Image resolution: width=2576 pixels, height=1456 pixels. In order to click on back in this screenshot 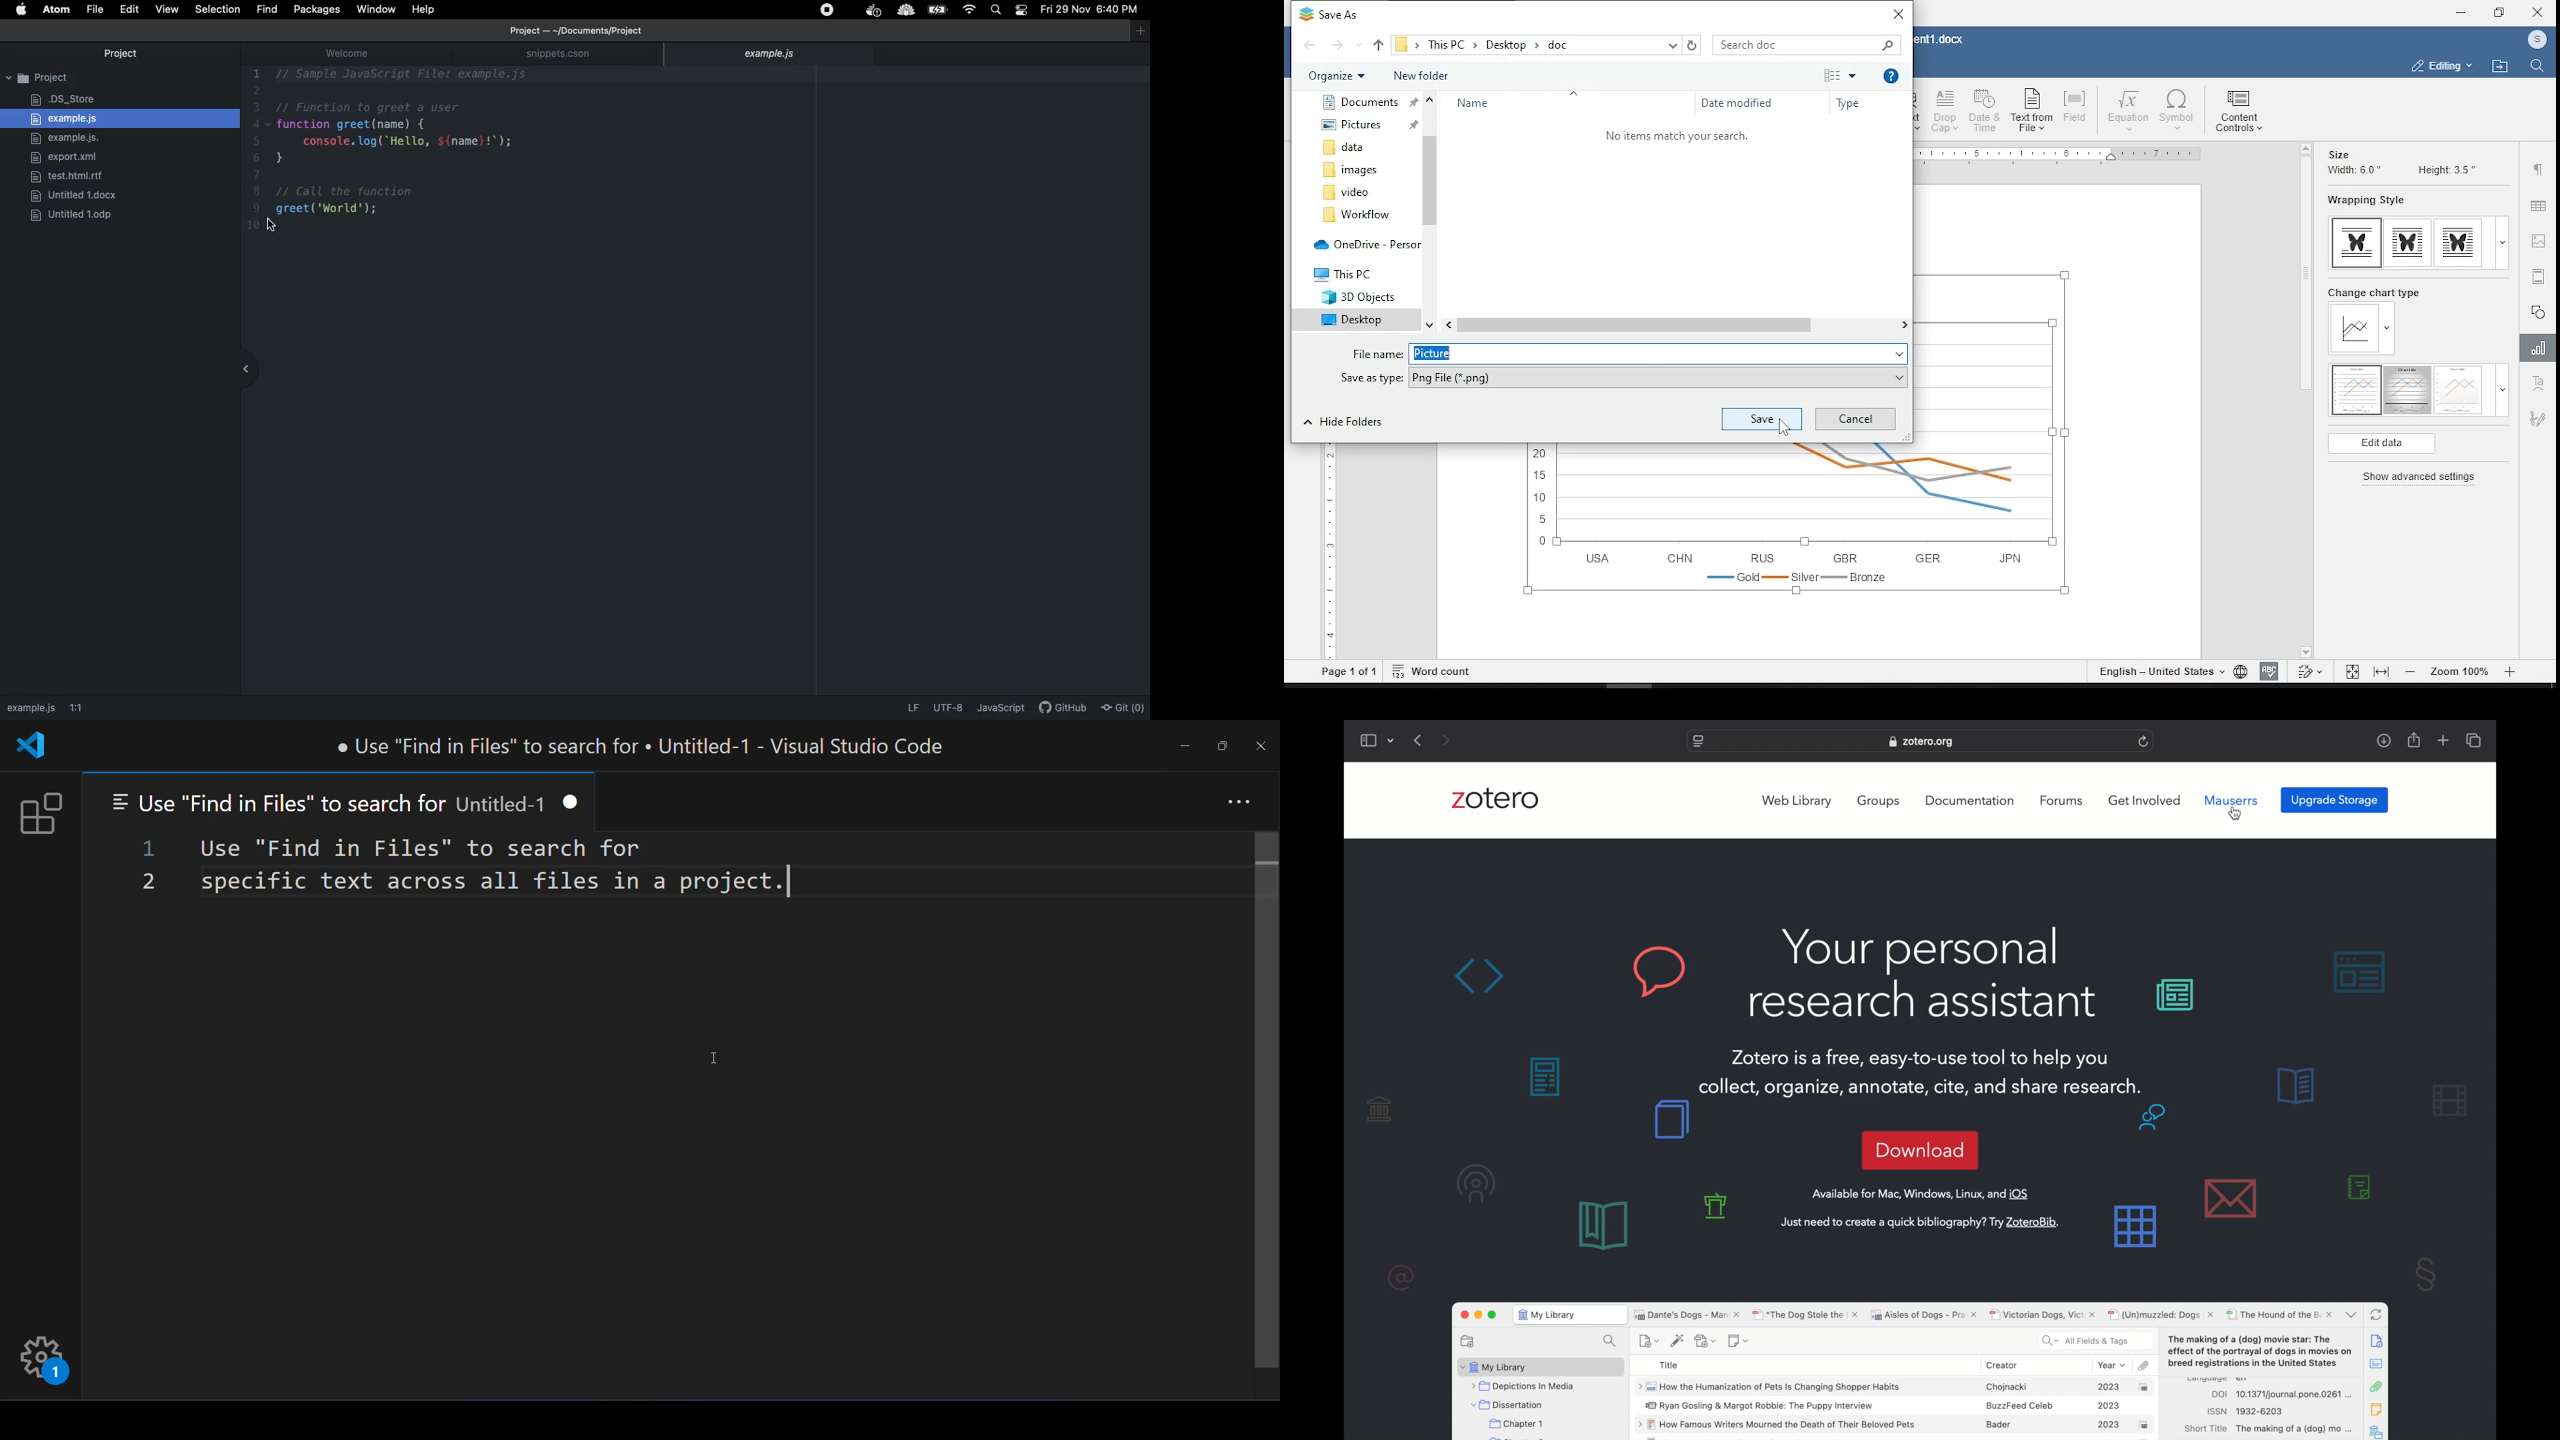, I will do `click(1311, 46)`.